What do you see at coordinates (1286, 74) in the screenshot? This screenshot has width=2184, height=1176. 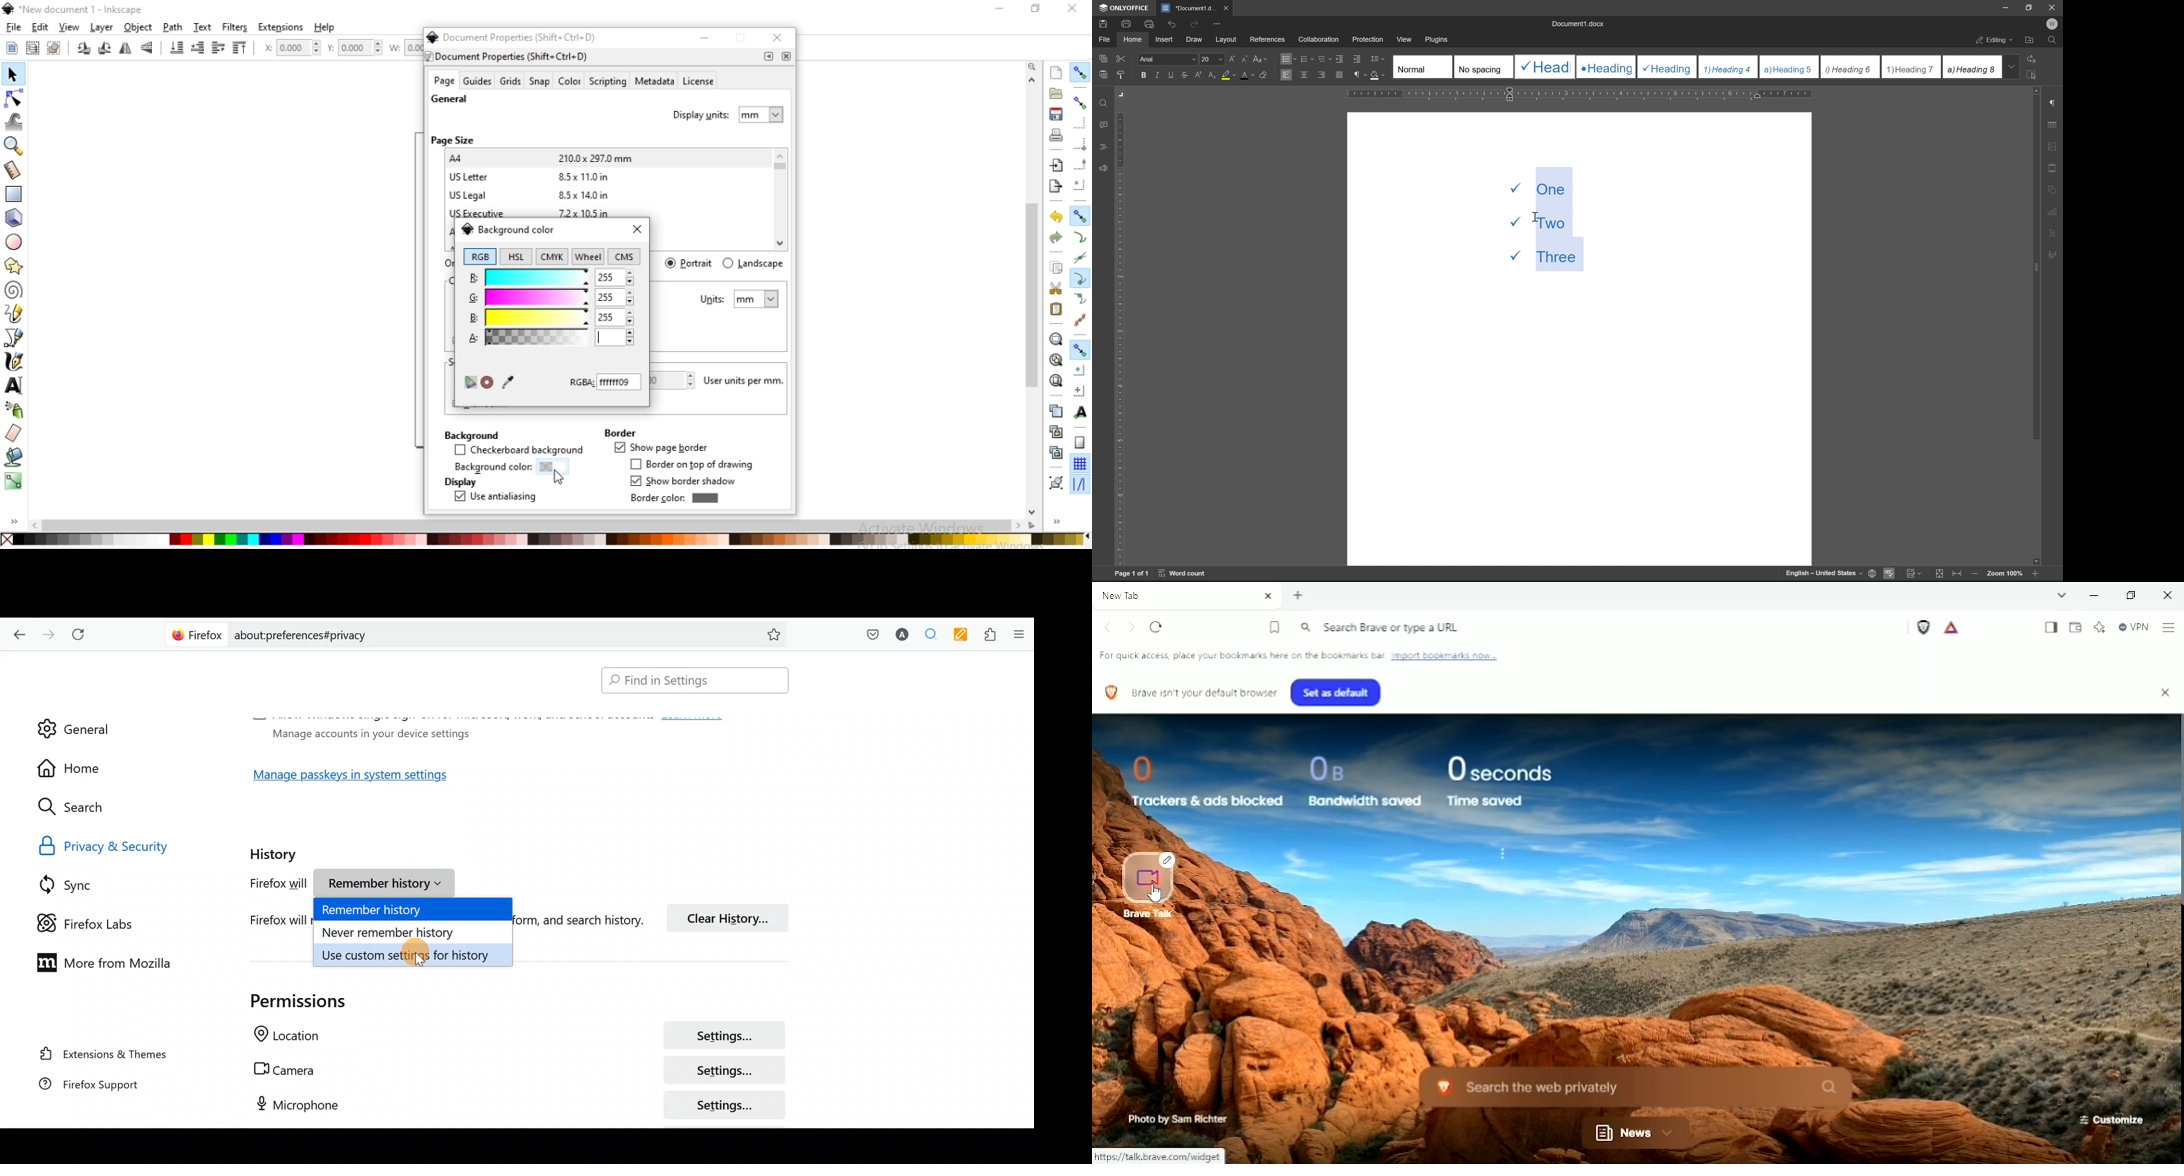 I see `align left` at bounding box center [1286, 74].